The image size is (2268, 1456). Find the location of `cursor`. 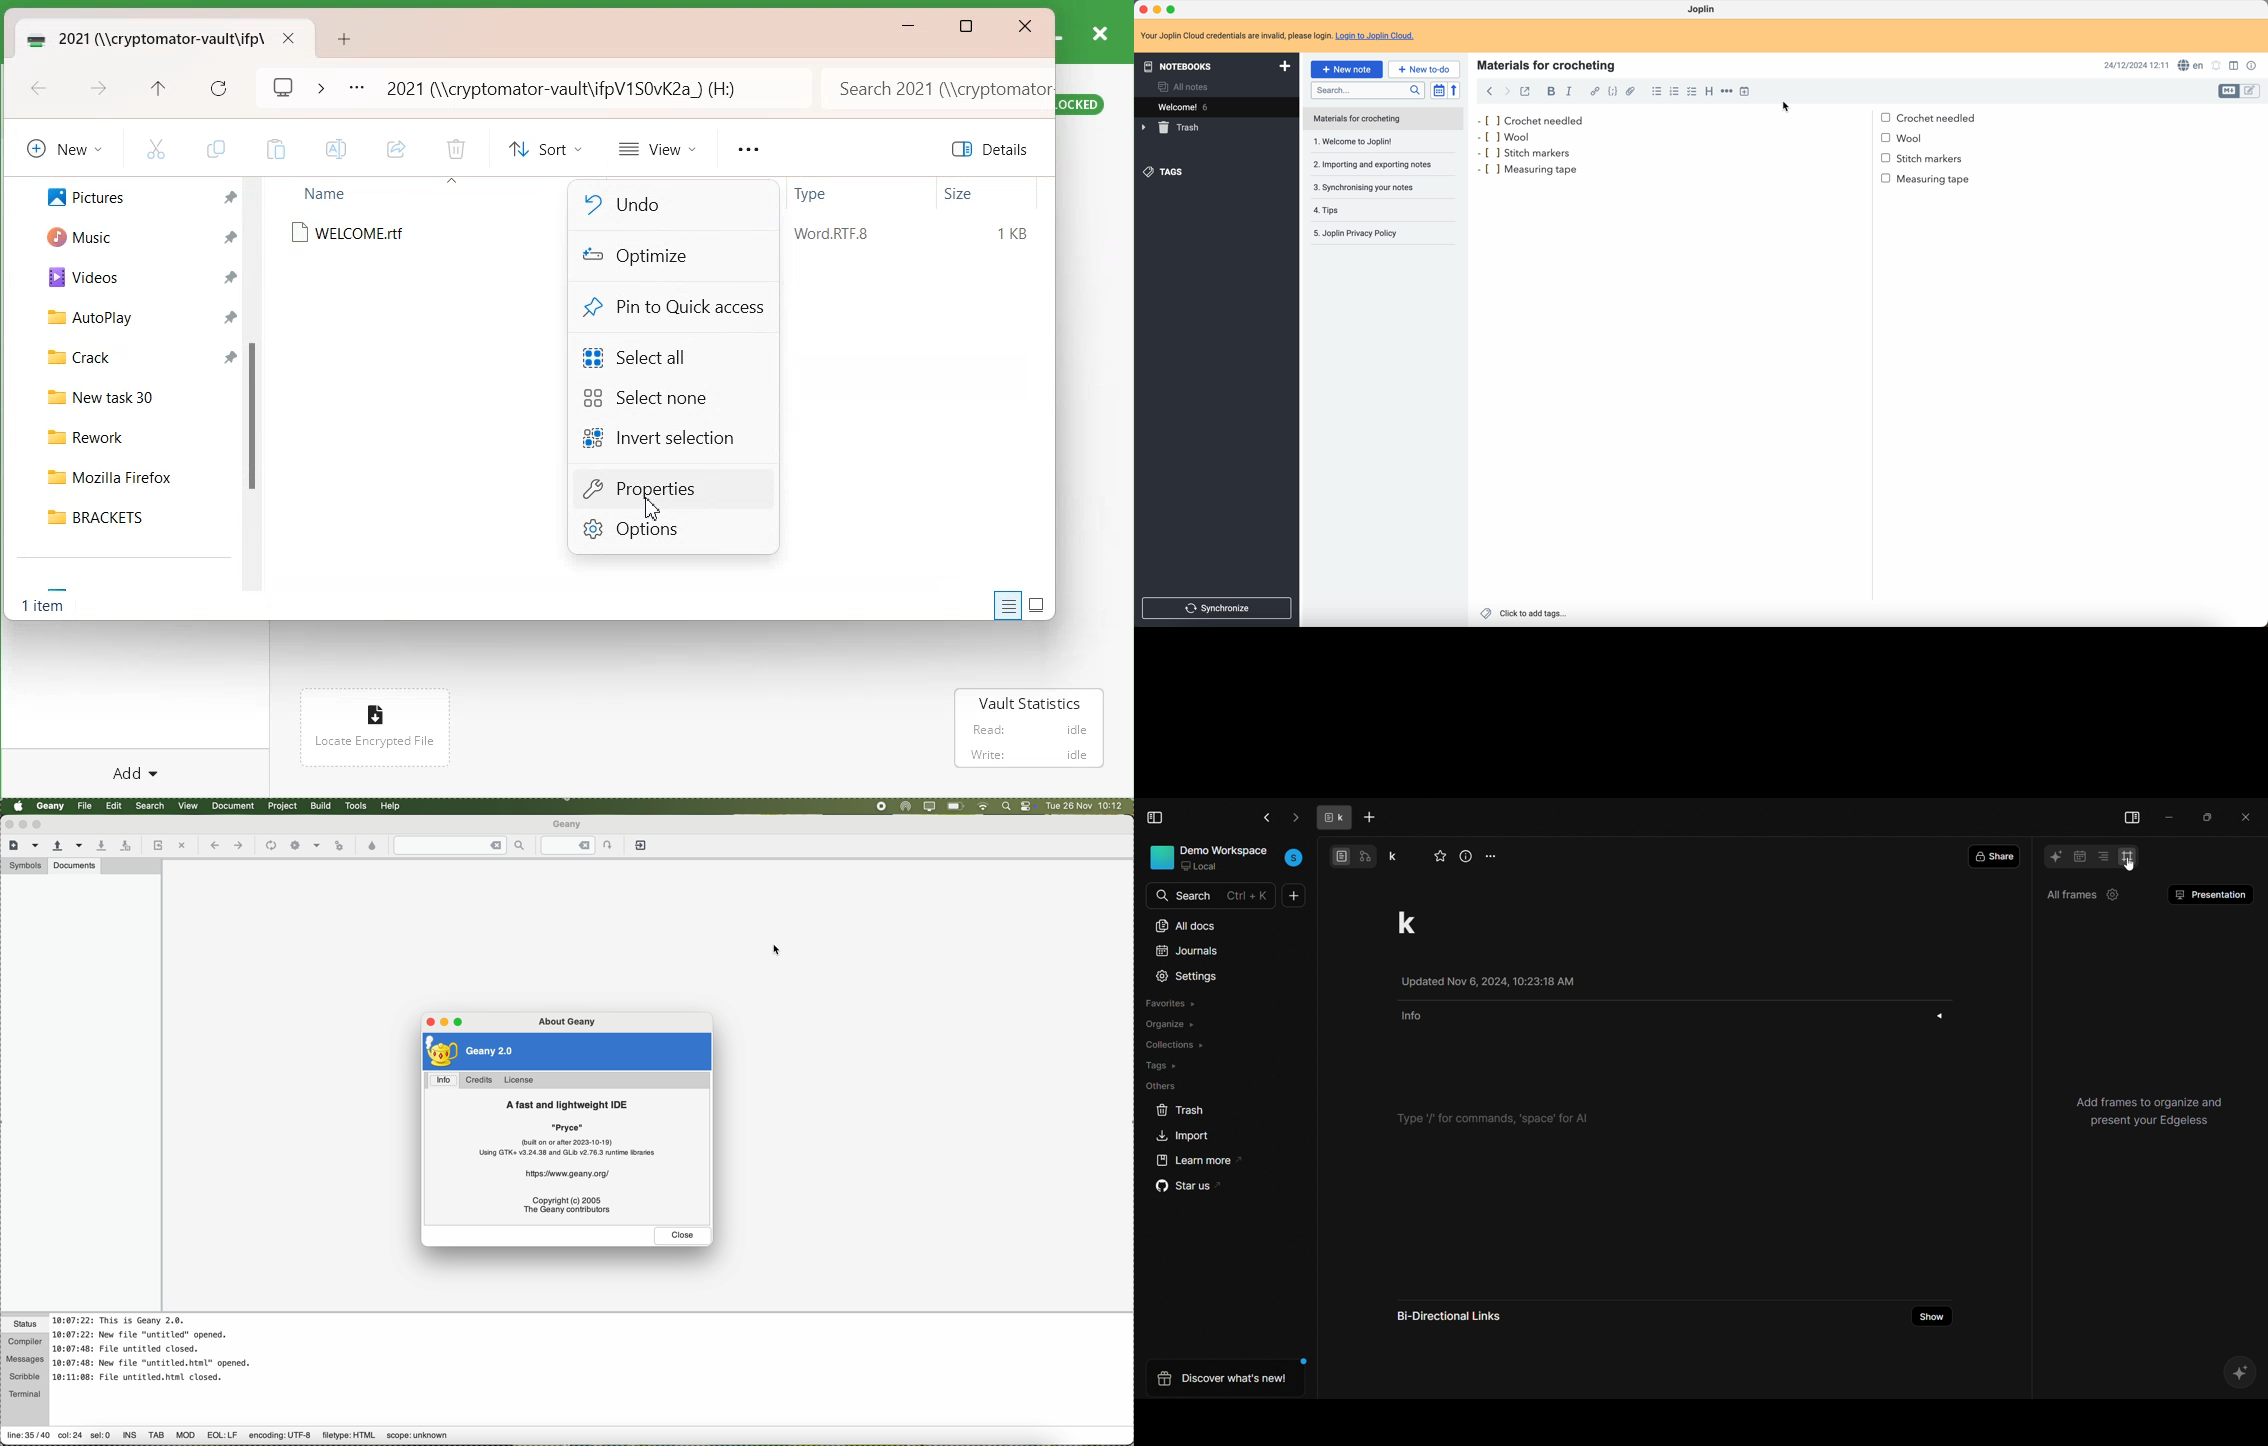

cursor is located at coordinates (1787, 107).